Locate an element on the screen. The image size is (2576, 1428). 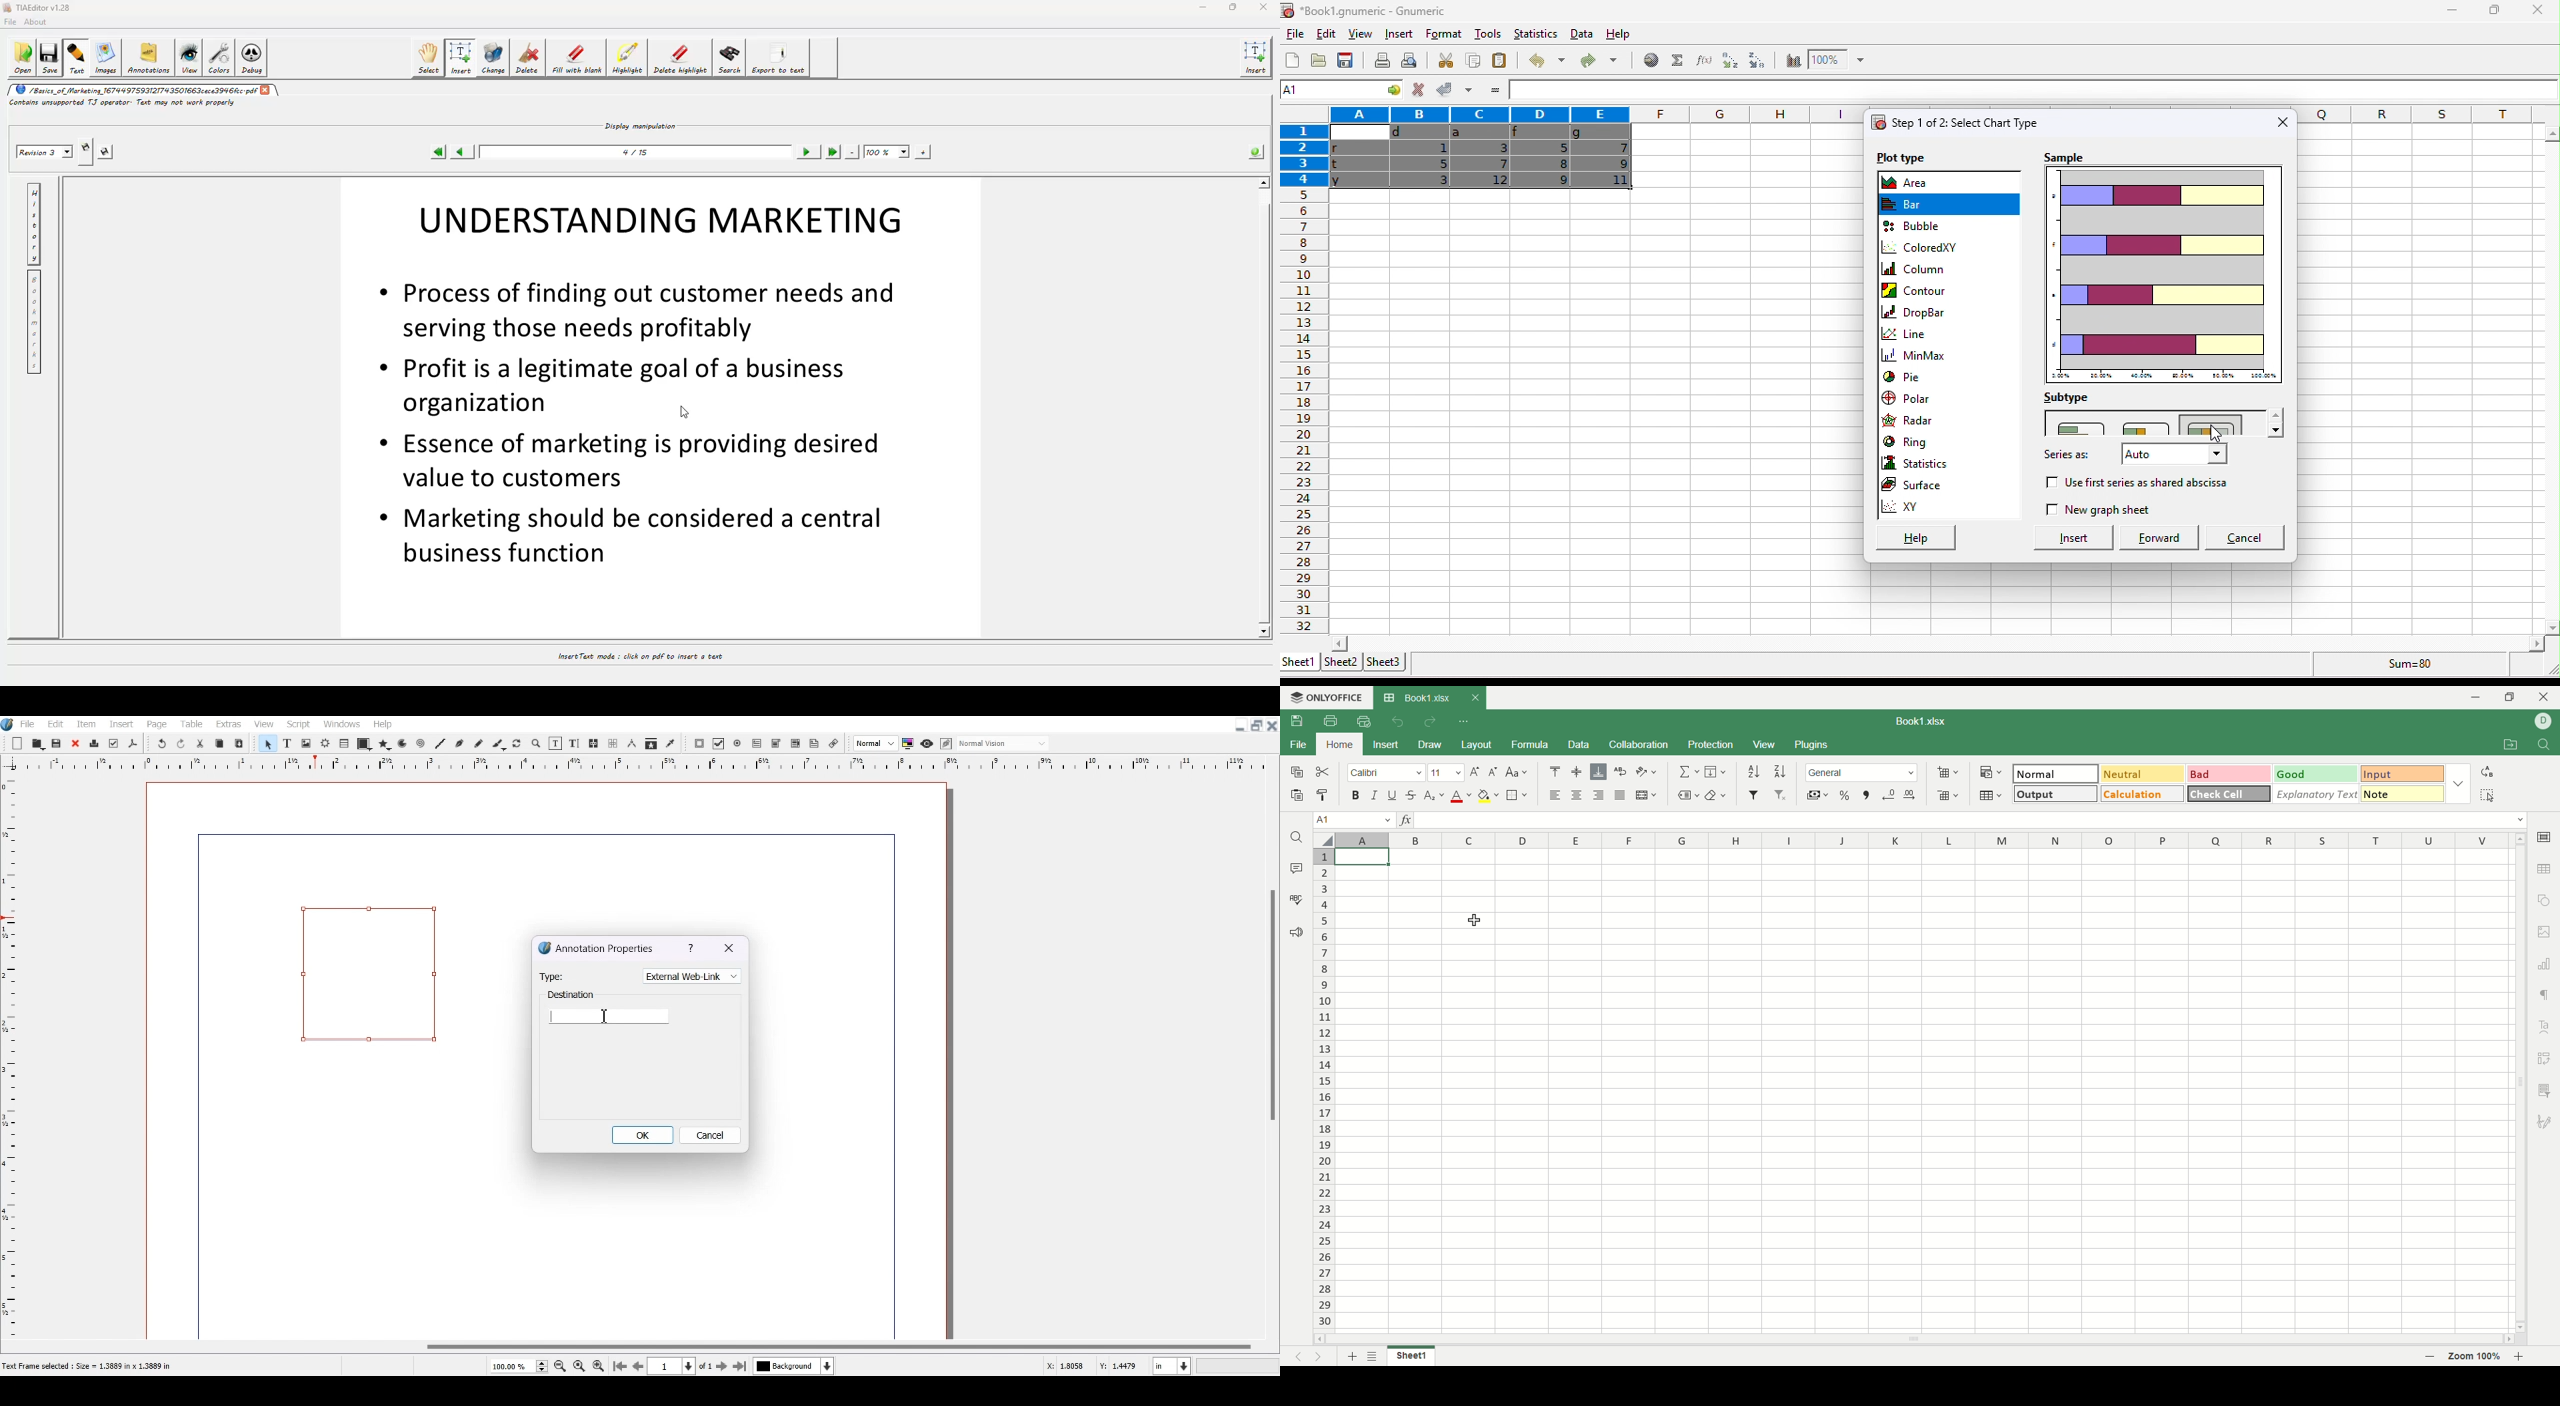
align center is located at coordinates (1579, 796).